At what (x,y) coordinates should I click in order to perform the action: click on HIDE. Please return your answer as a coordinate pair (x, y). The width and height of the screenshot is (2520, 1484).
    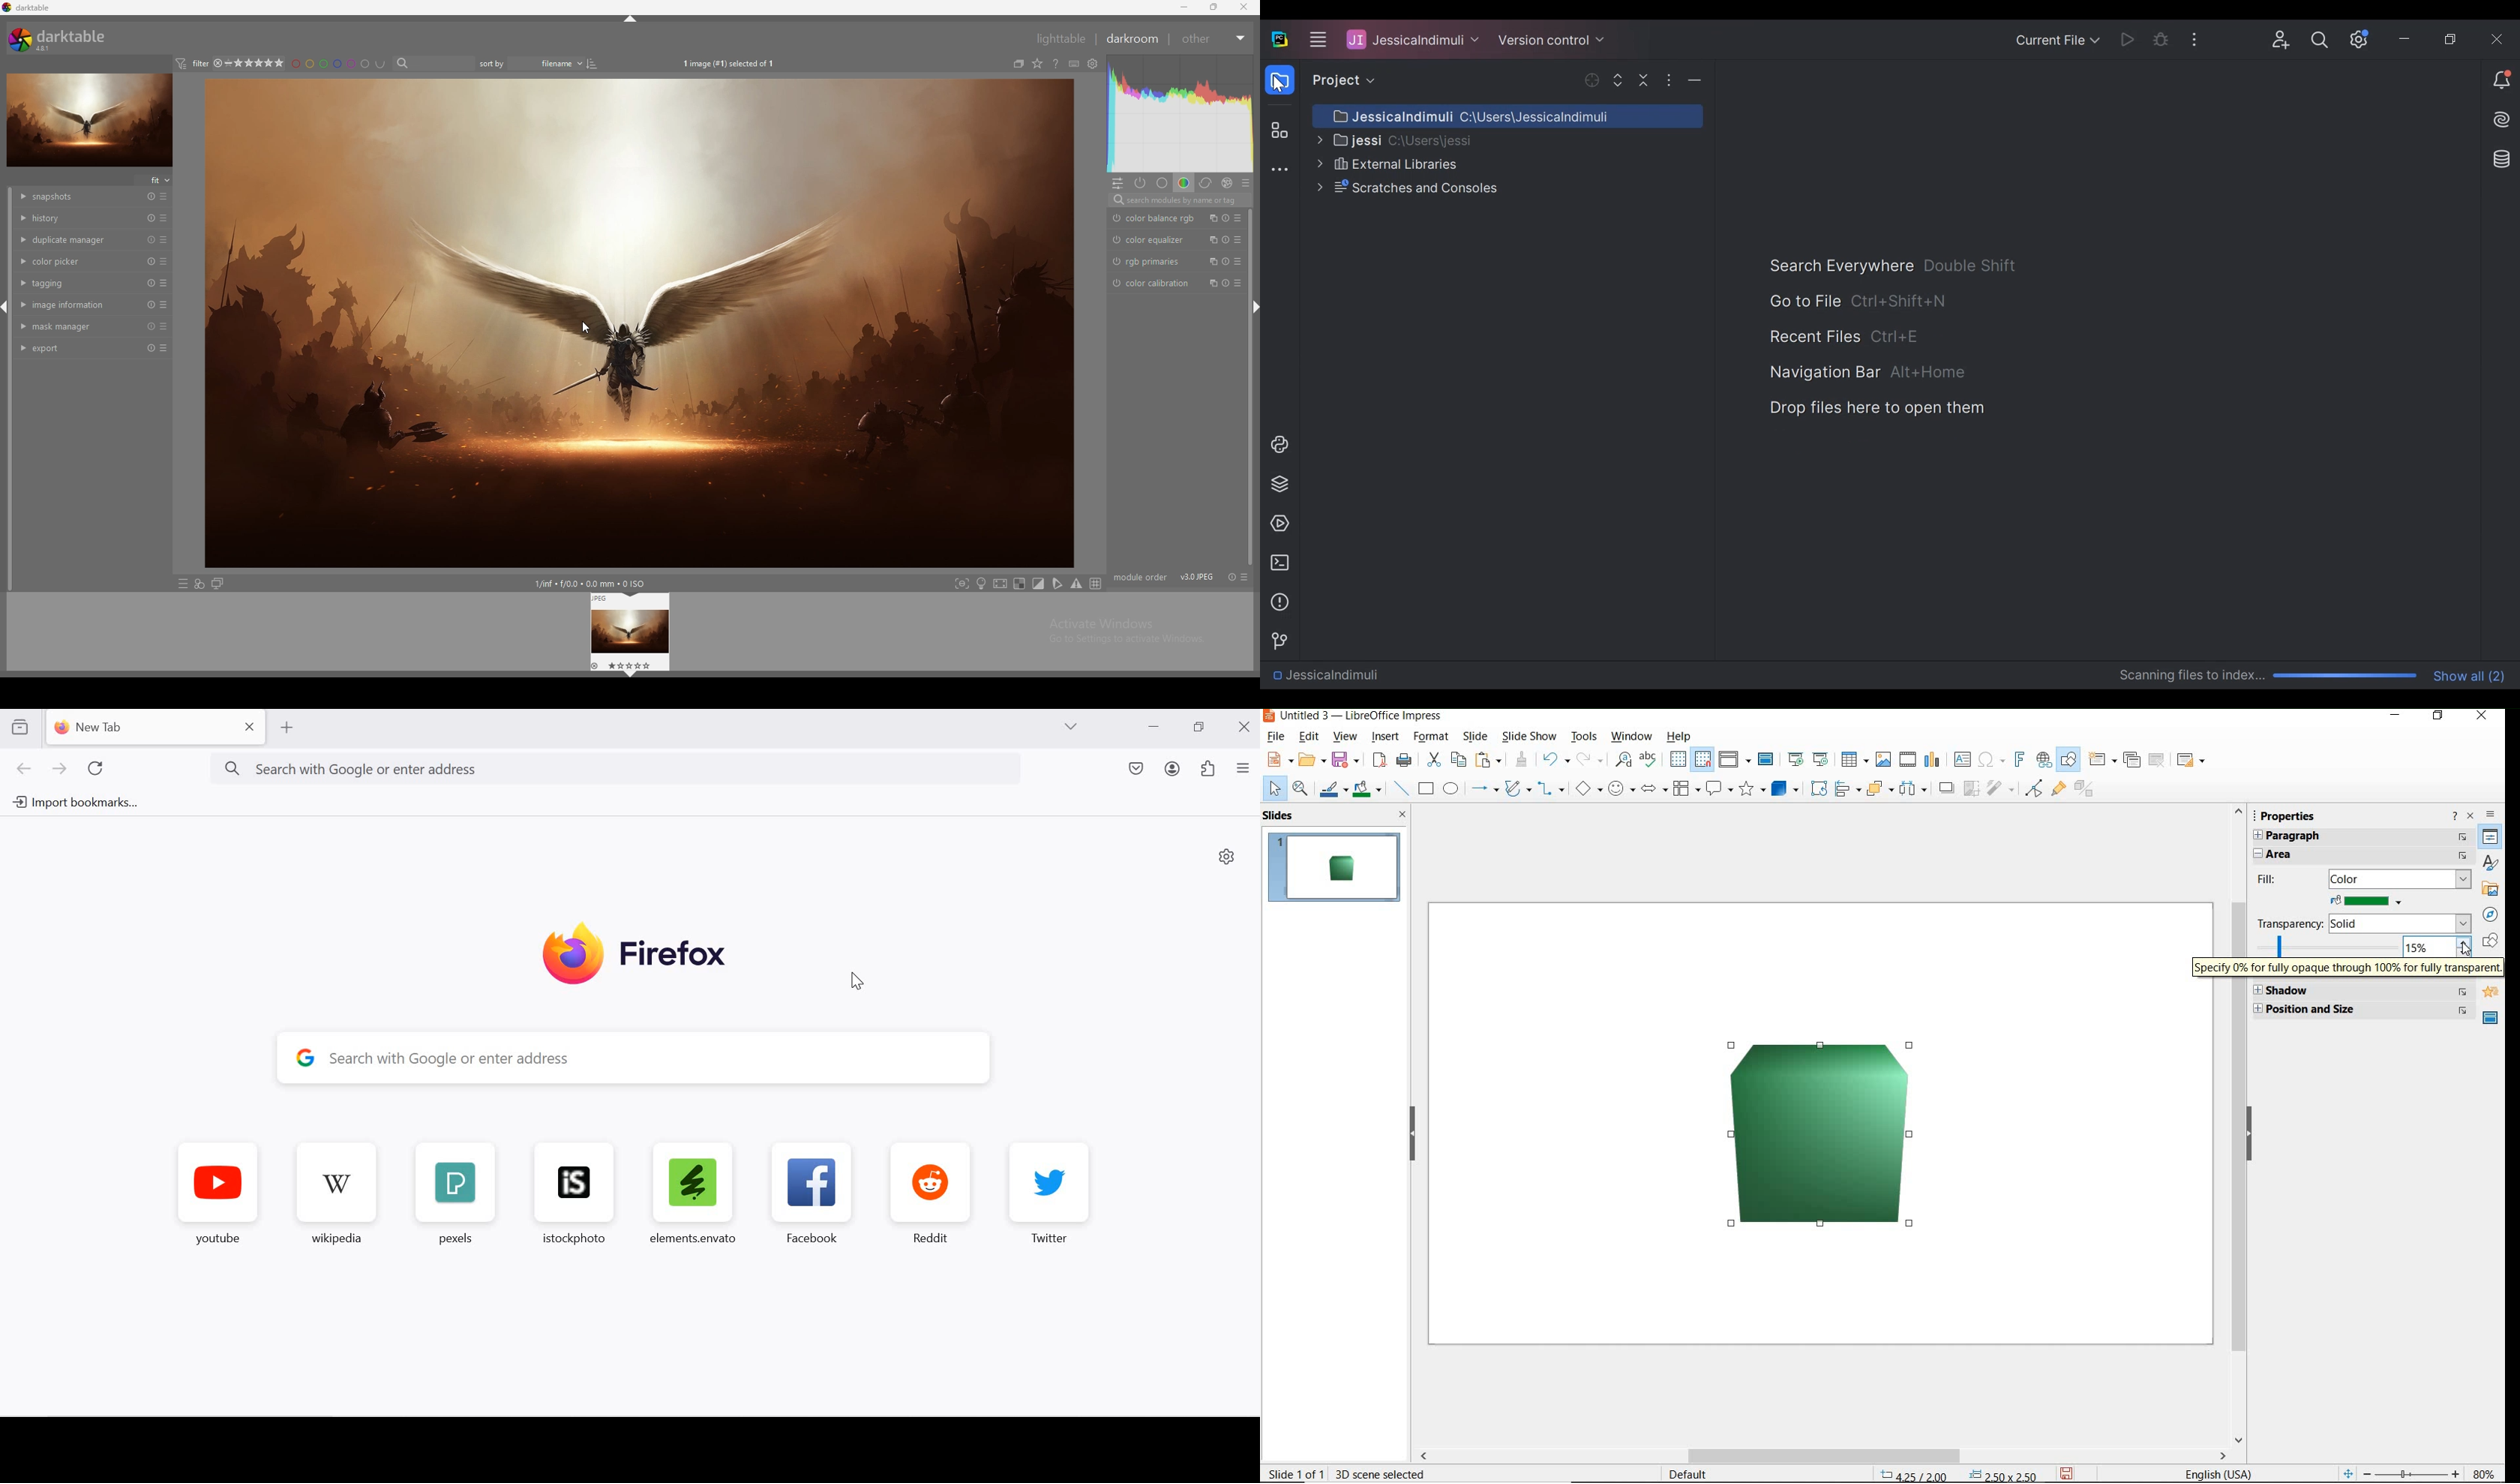
    Looking at the image, I should click on (1411, 1134).